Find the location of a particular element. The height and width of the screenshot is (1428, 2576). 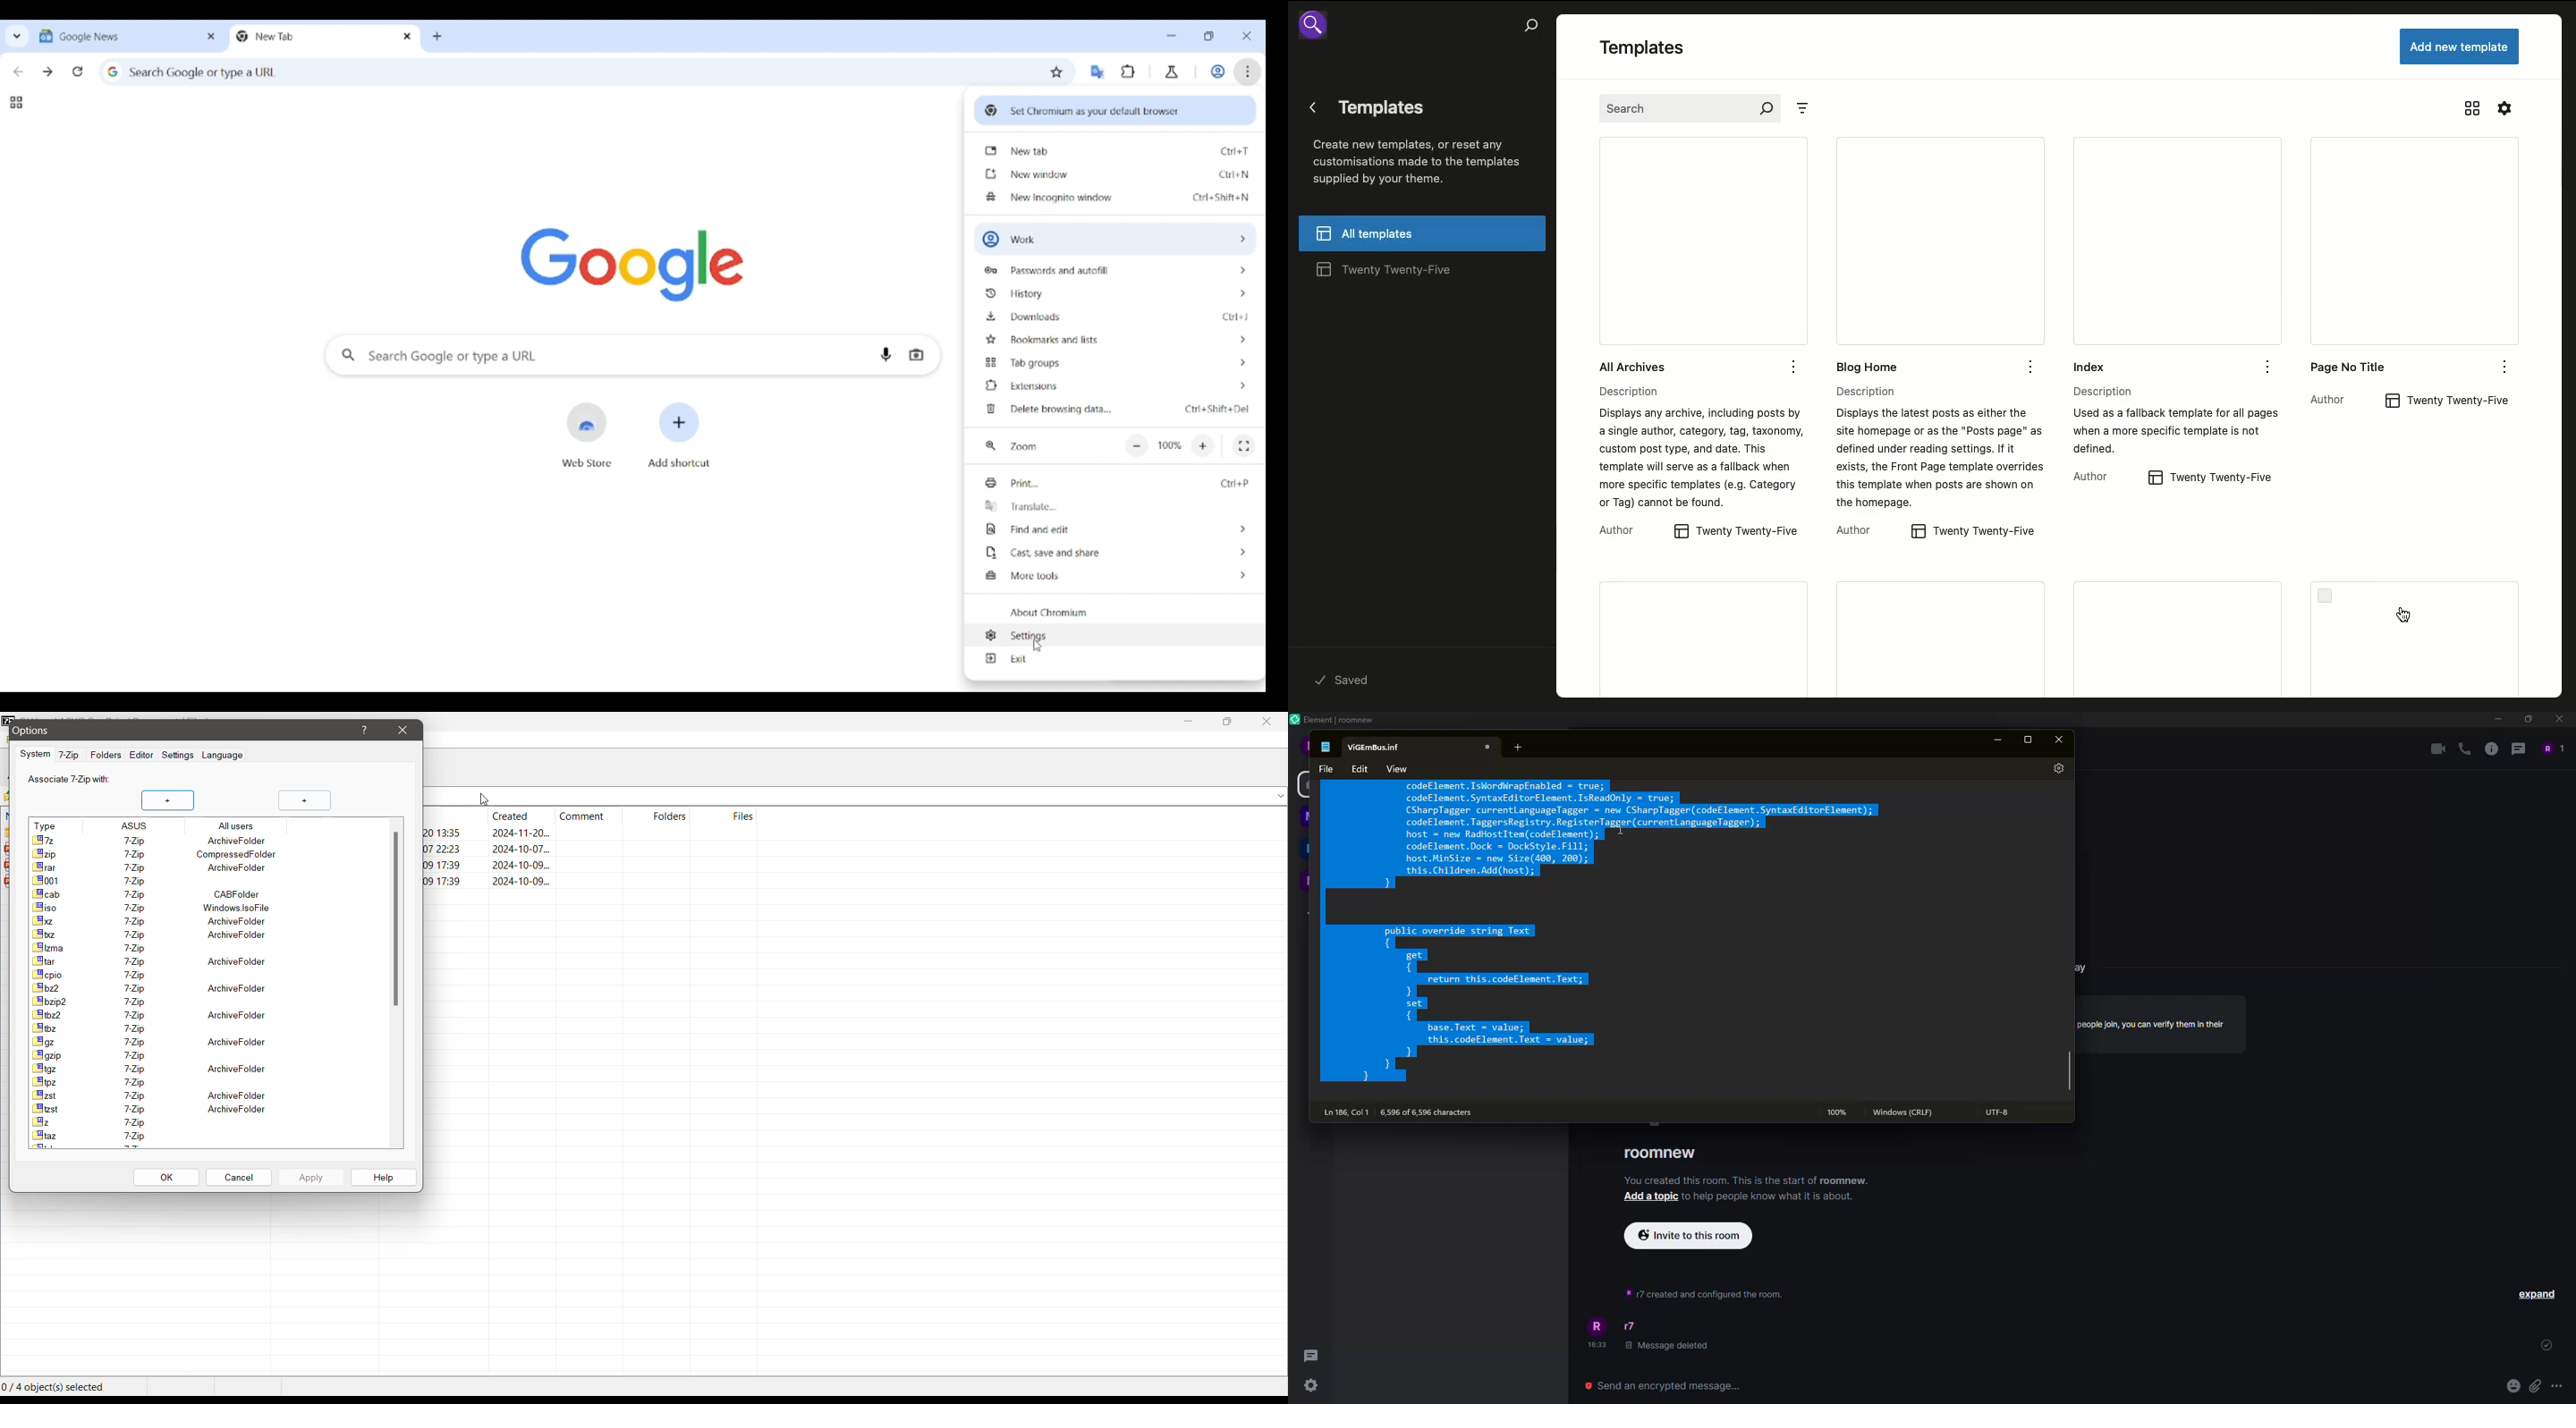

windows is located at coordinates (1905, 1112).